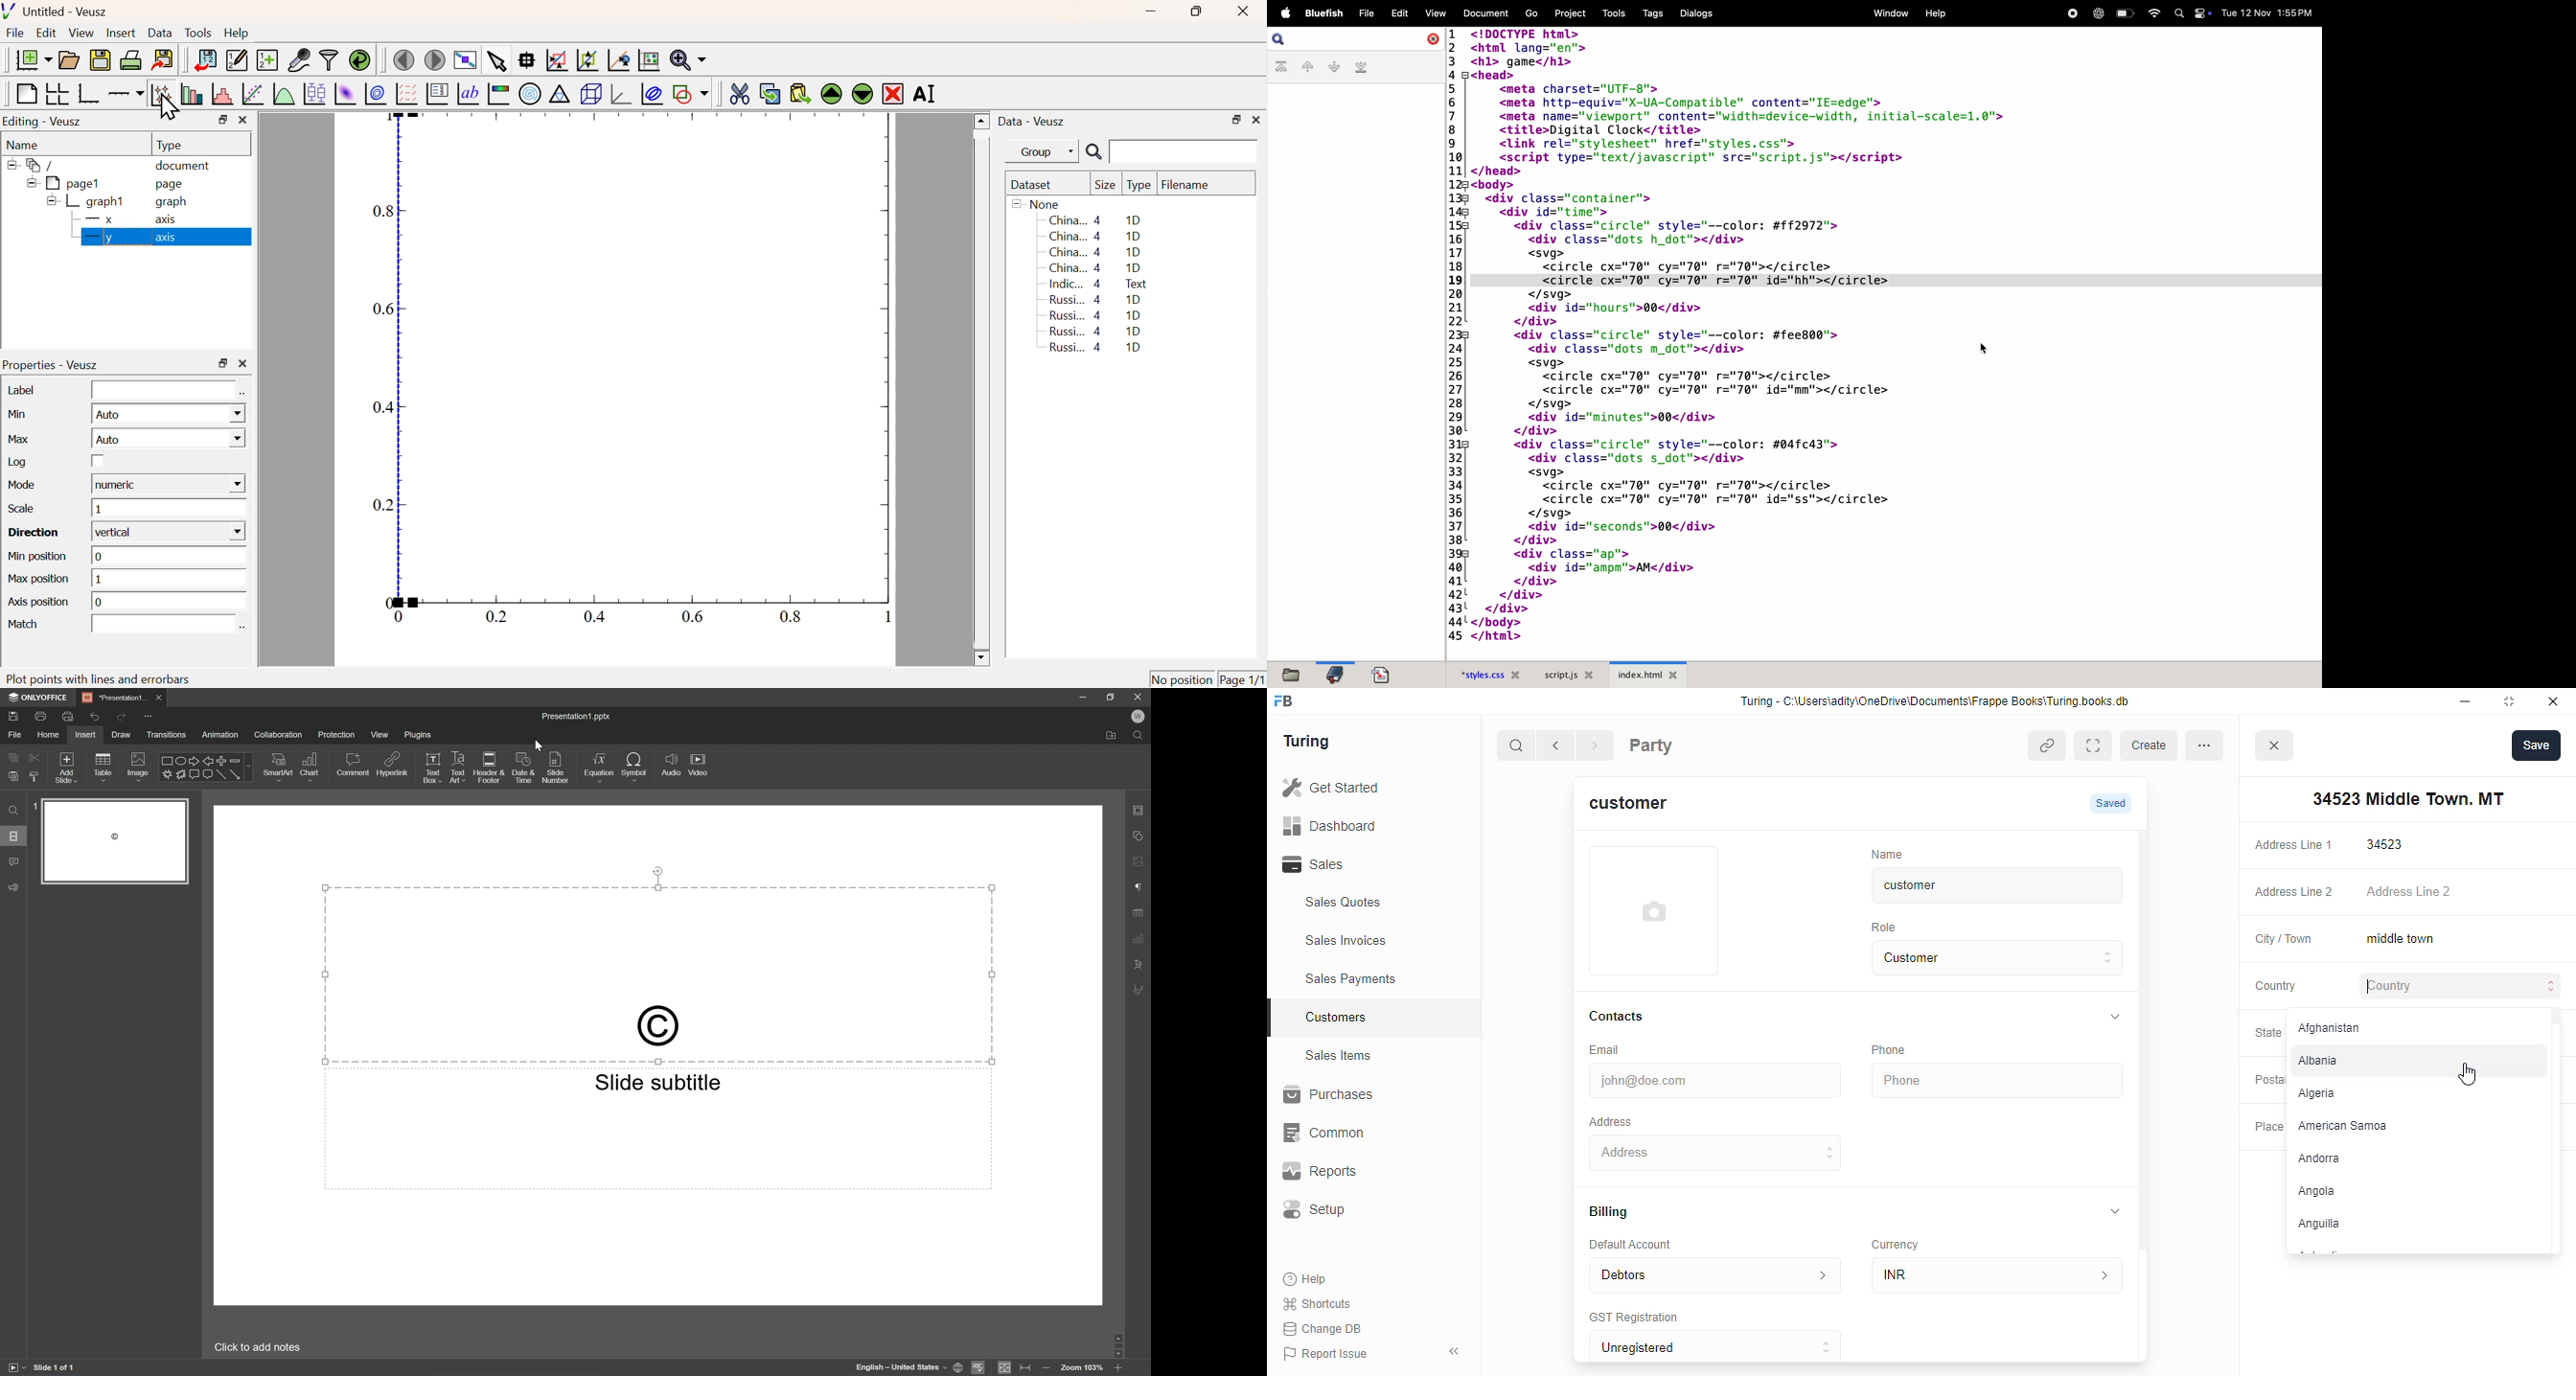 This screenshot has height=1400, width=2576. I want to click on Signature settings, so click(1140, 990).